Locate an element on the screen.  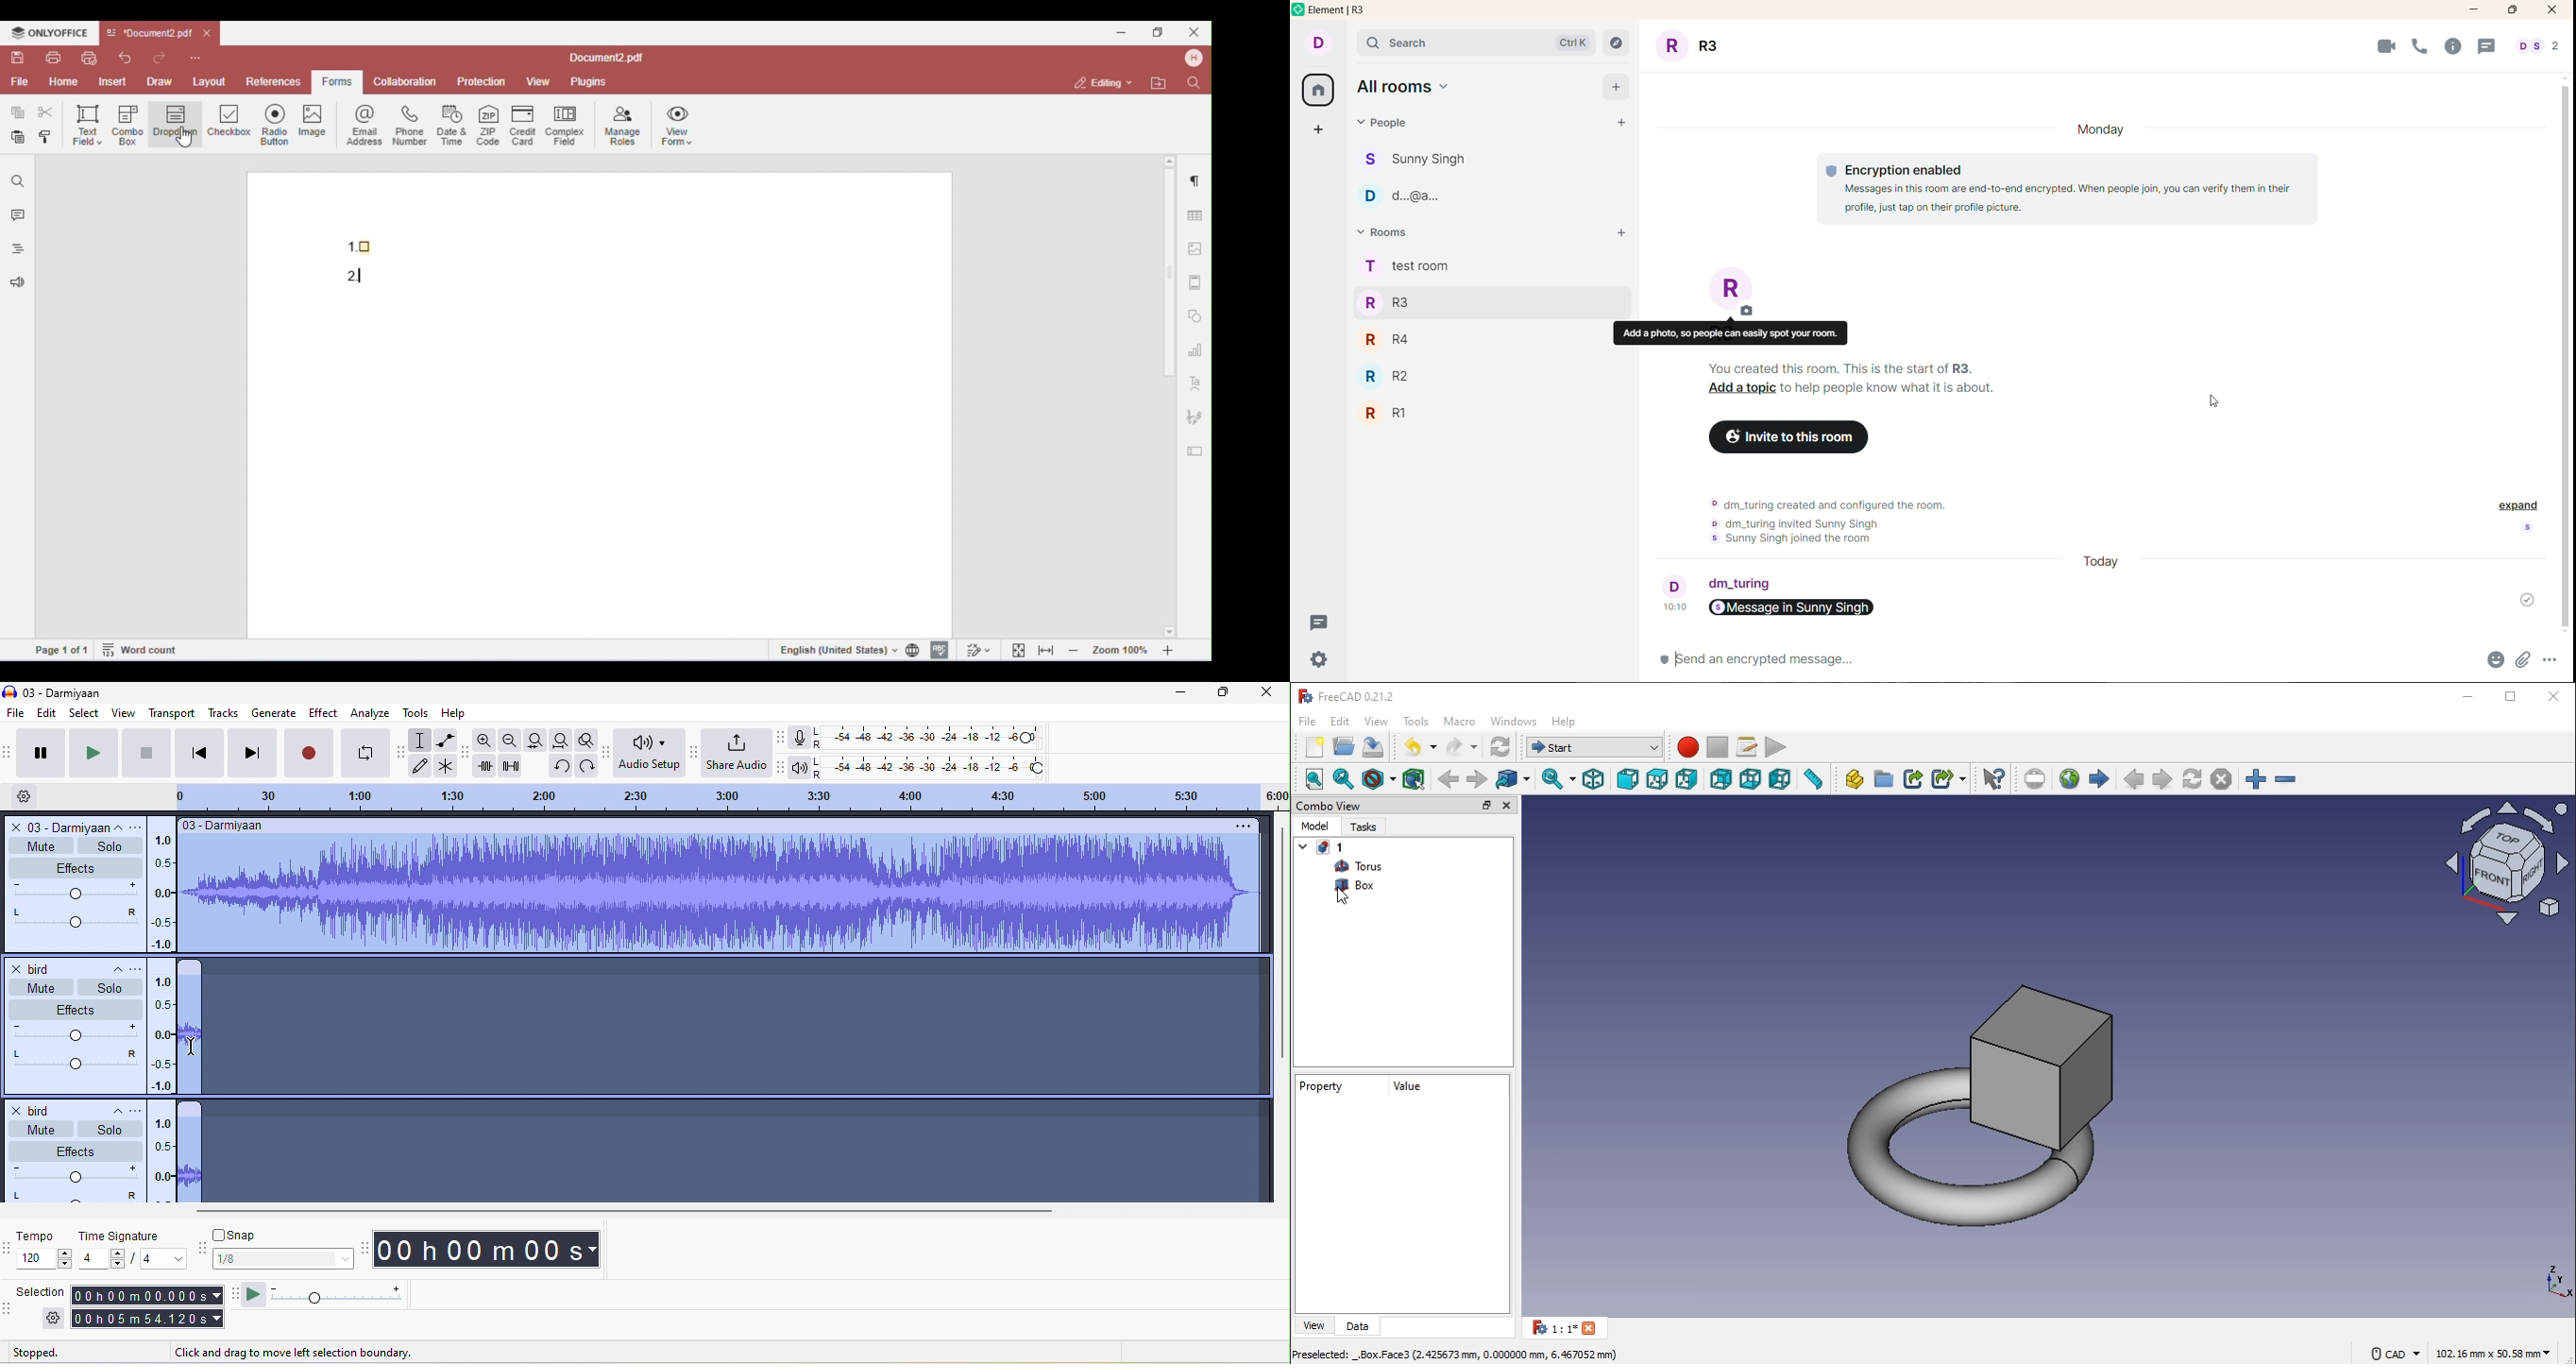
options is located at coordinates (2552, 660).